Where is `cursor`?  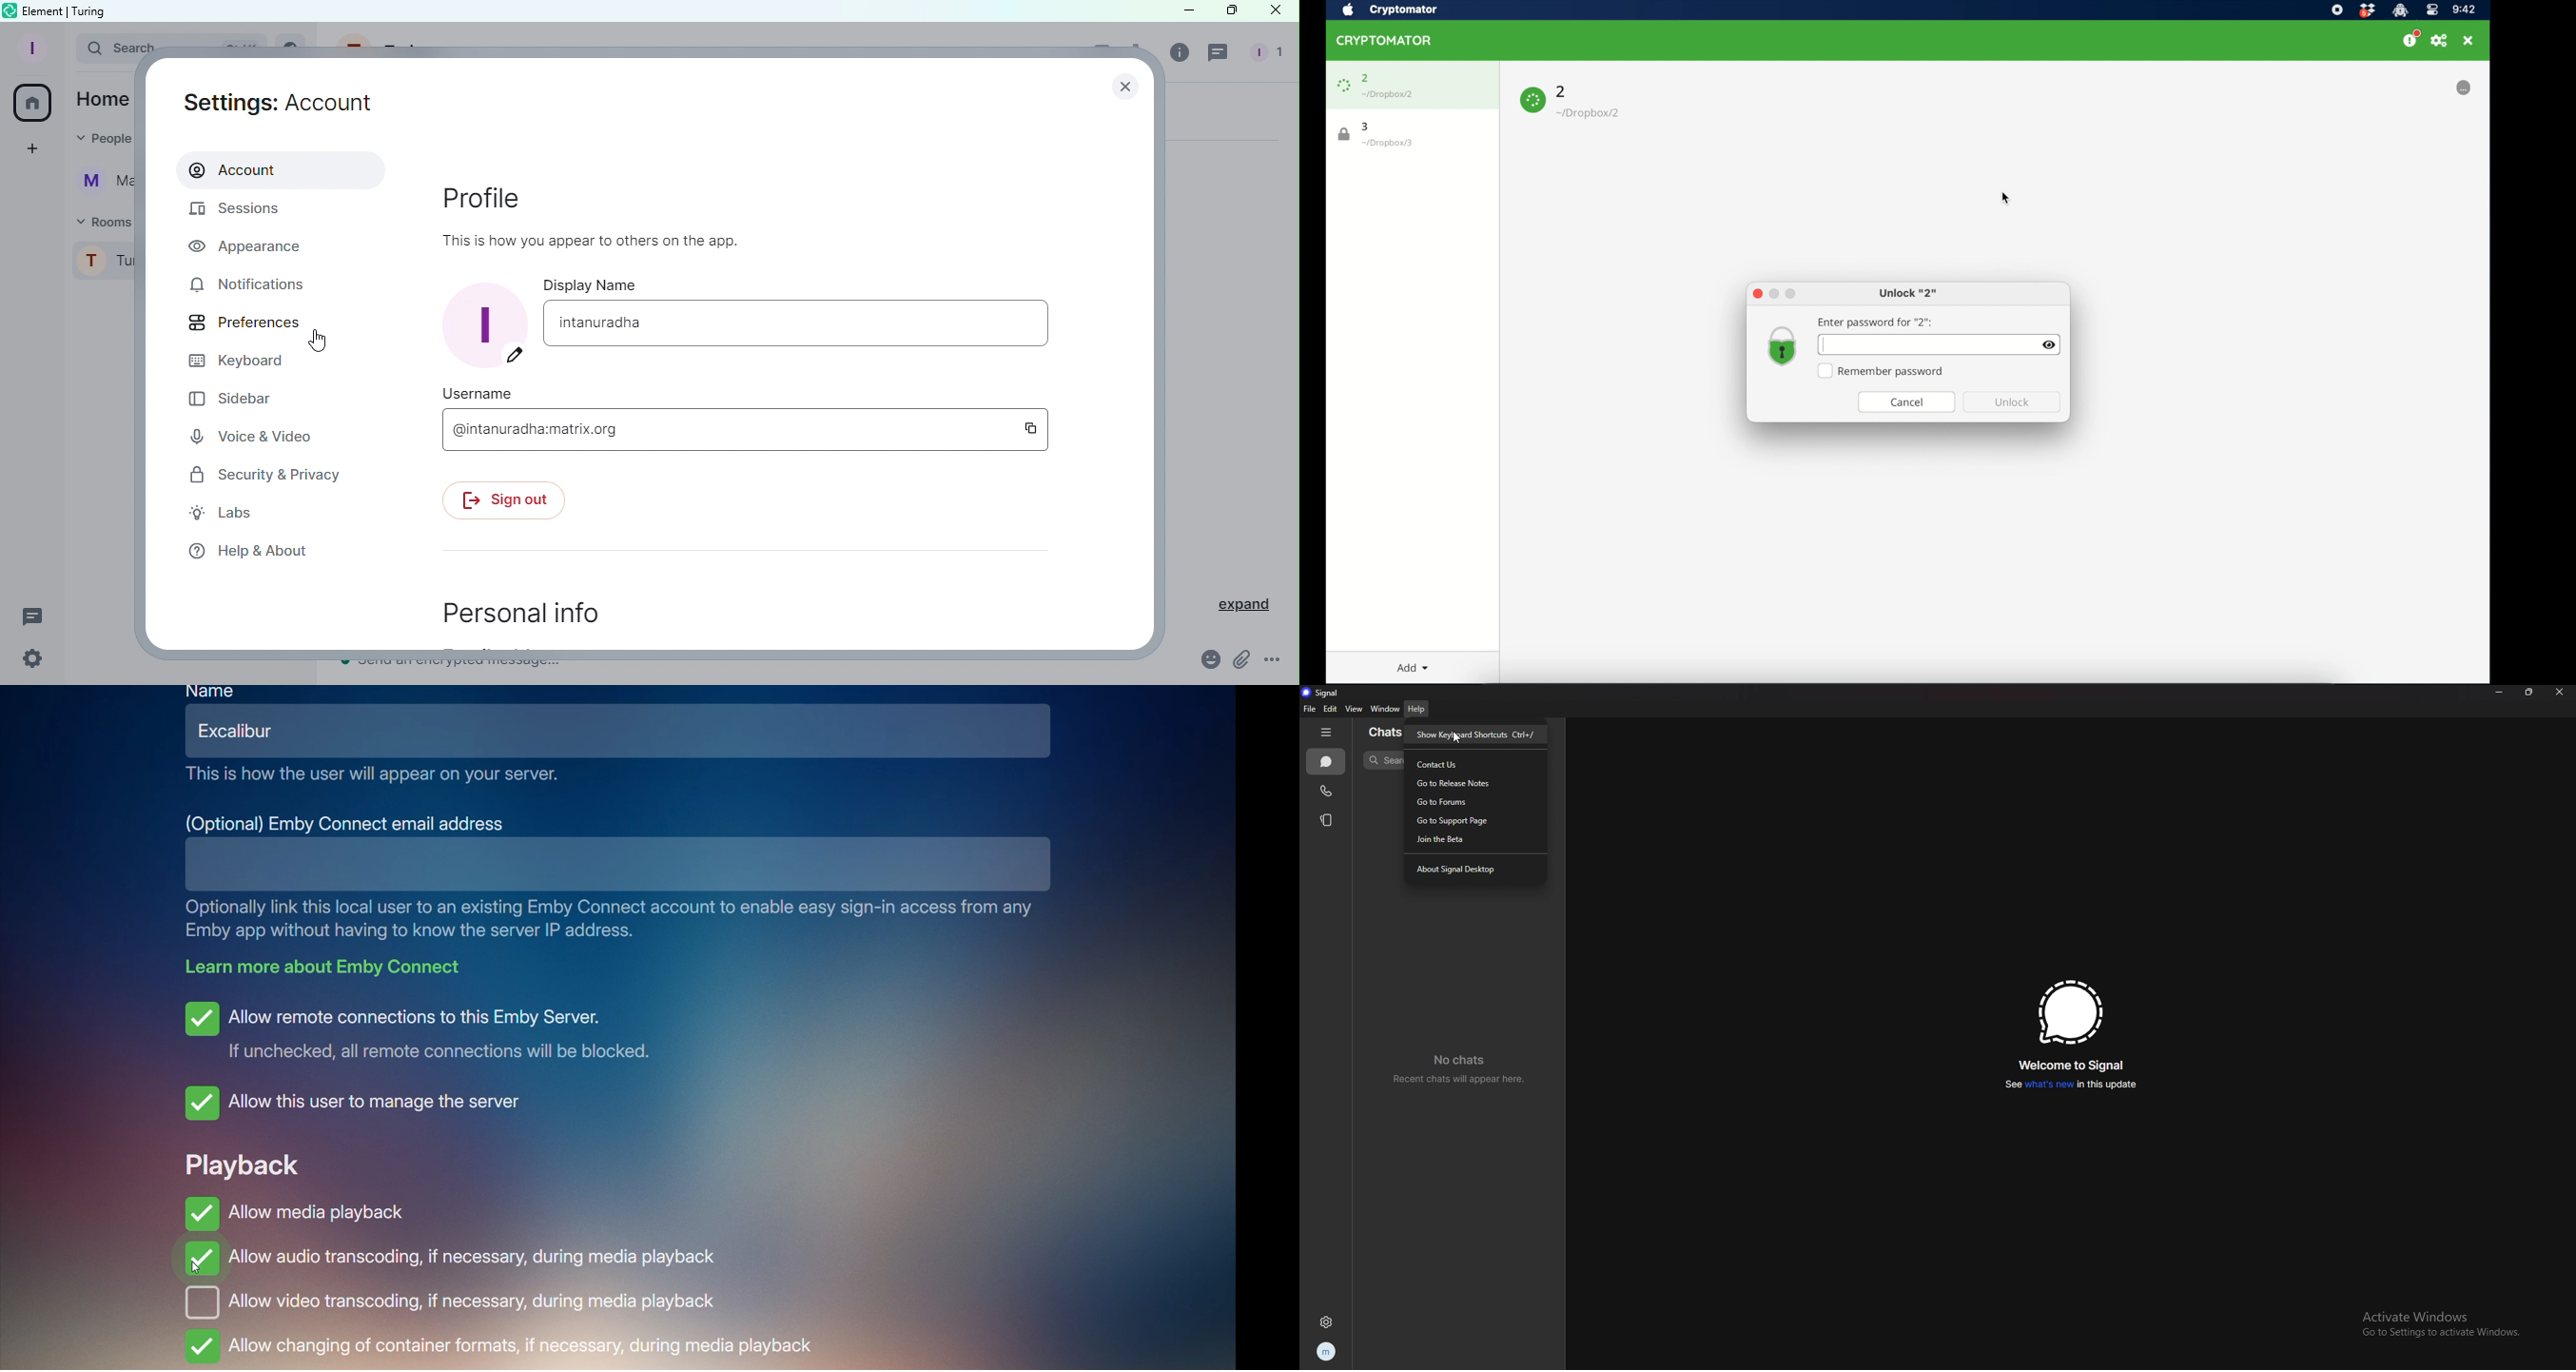 cursor is located at coordinates (2003, 198).